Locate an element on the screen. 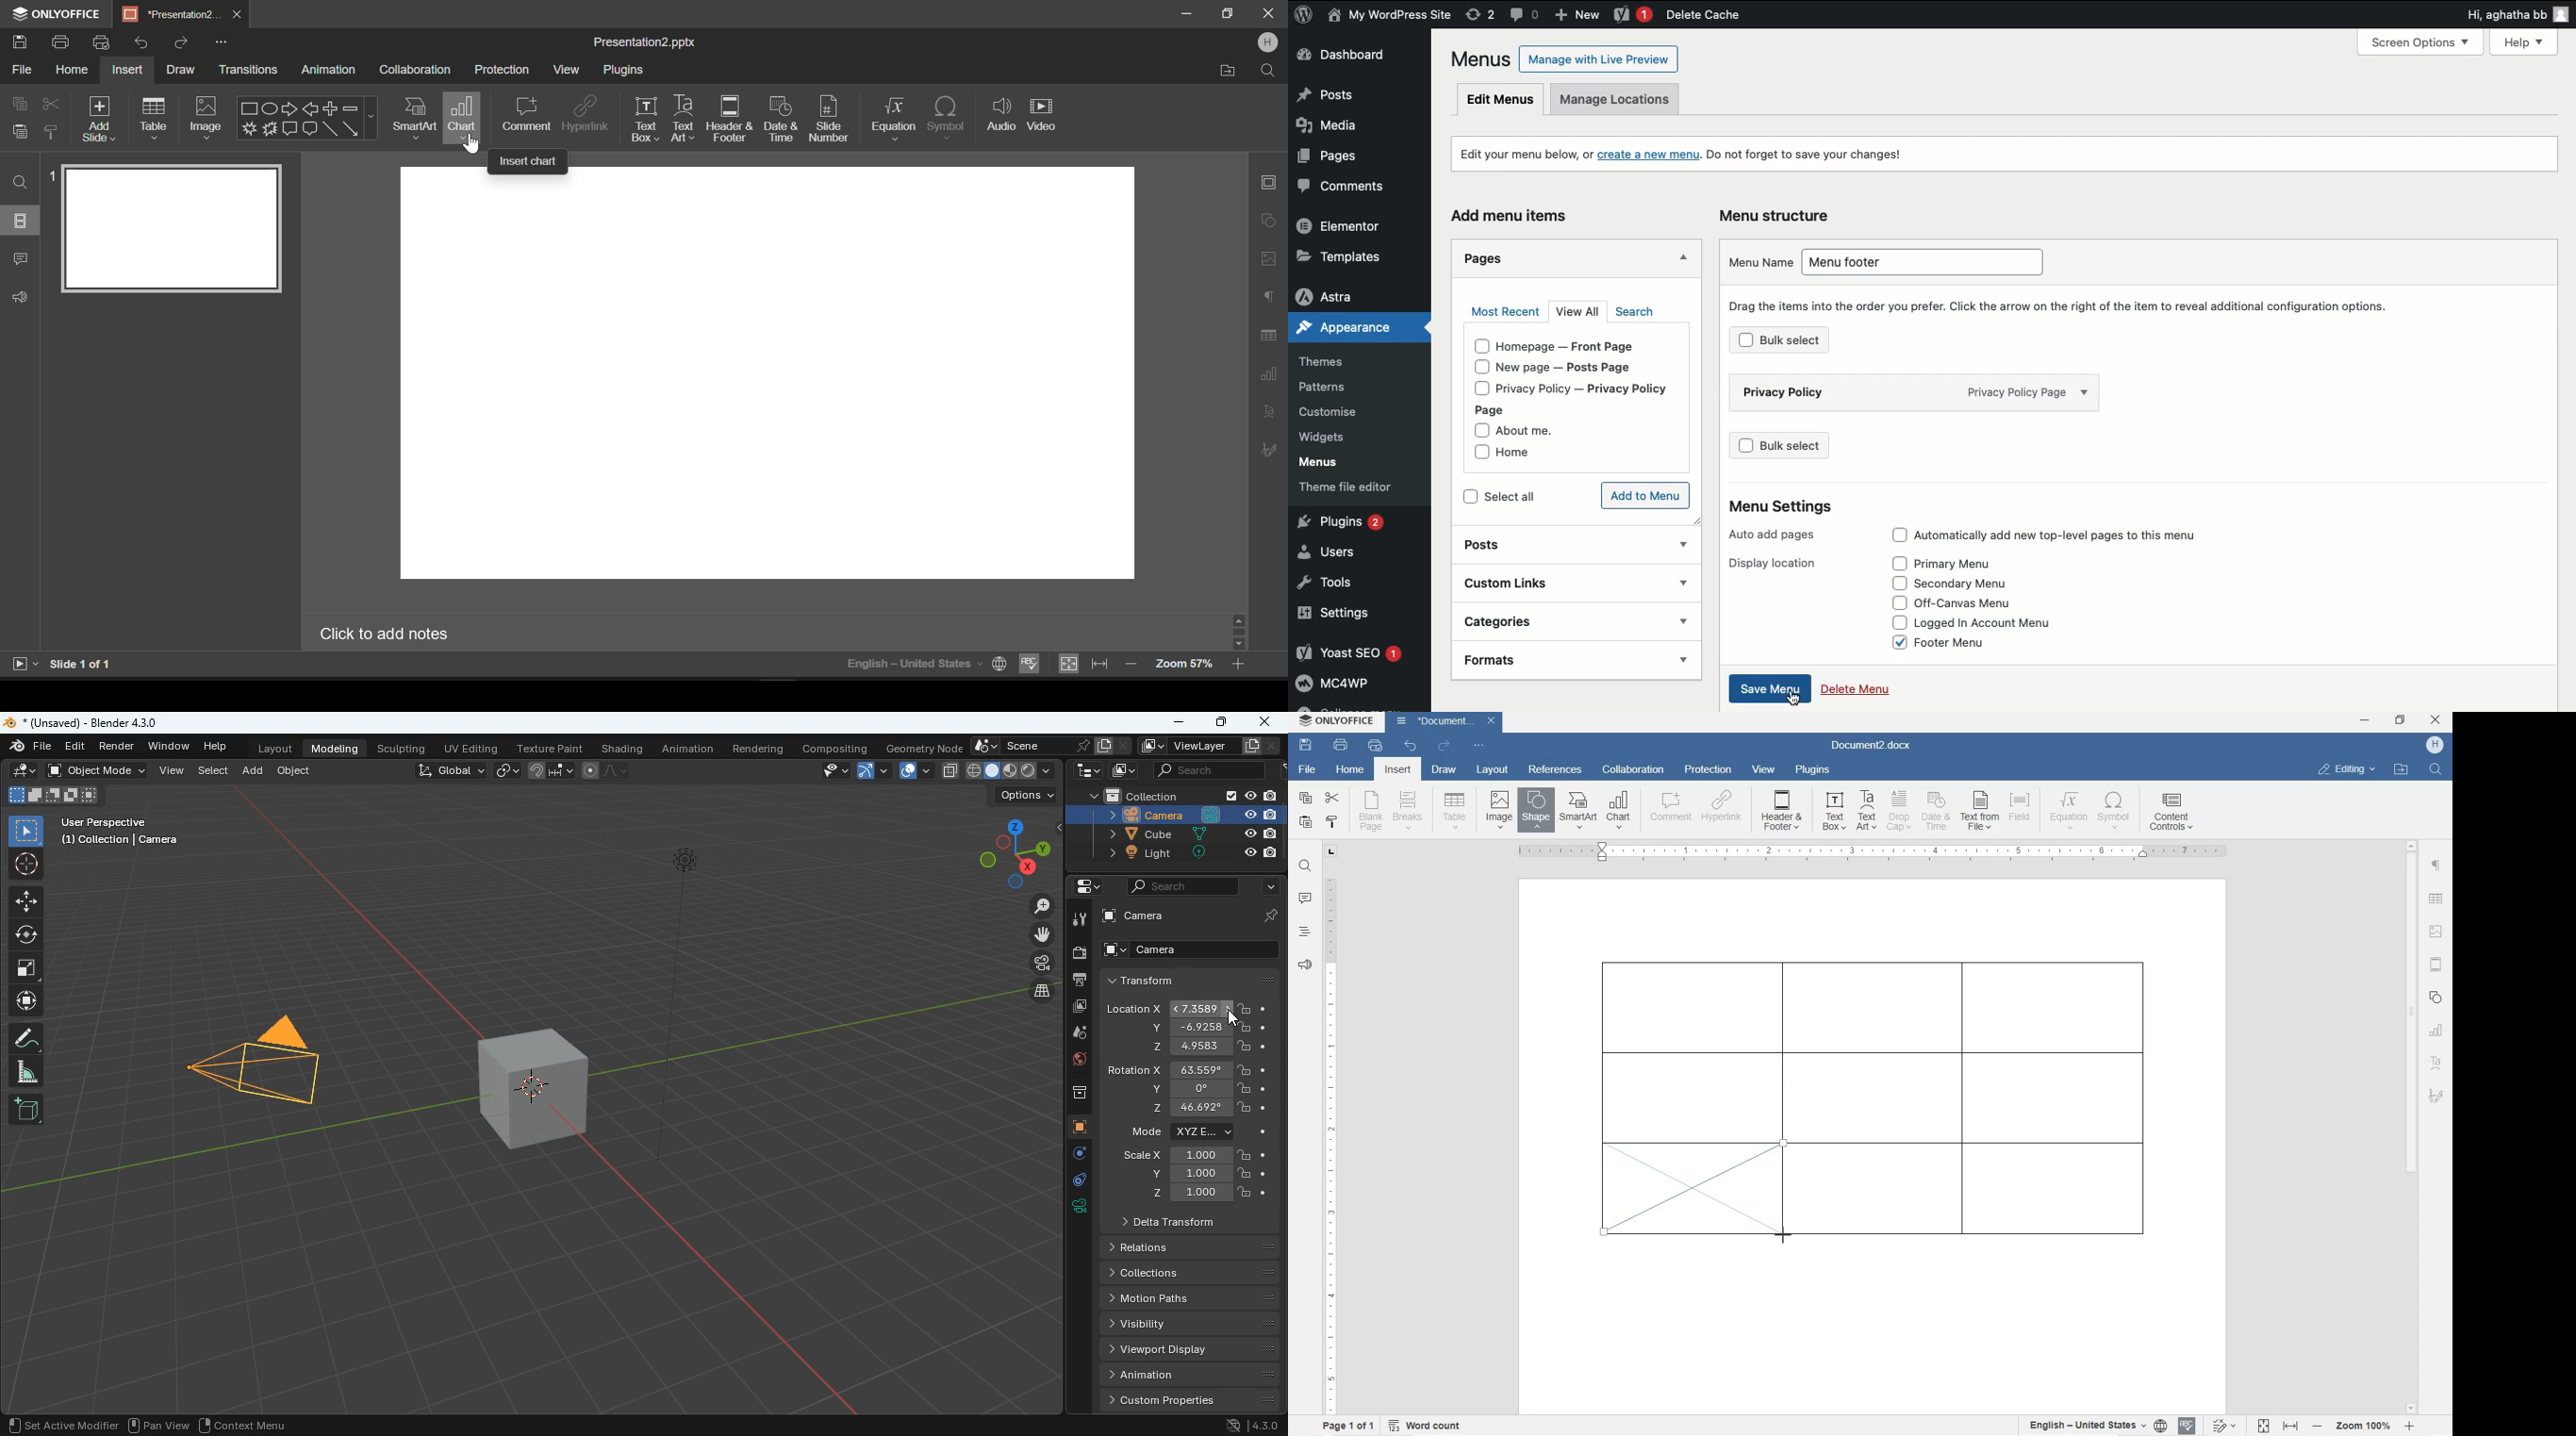 The width and height of the screenshot is (2576, 1456).  secondary Menu is located at coordinates (1979, 583).